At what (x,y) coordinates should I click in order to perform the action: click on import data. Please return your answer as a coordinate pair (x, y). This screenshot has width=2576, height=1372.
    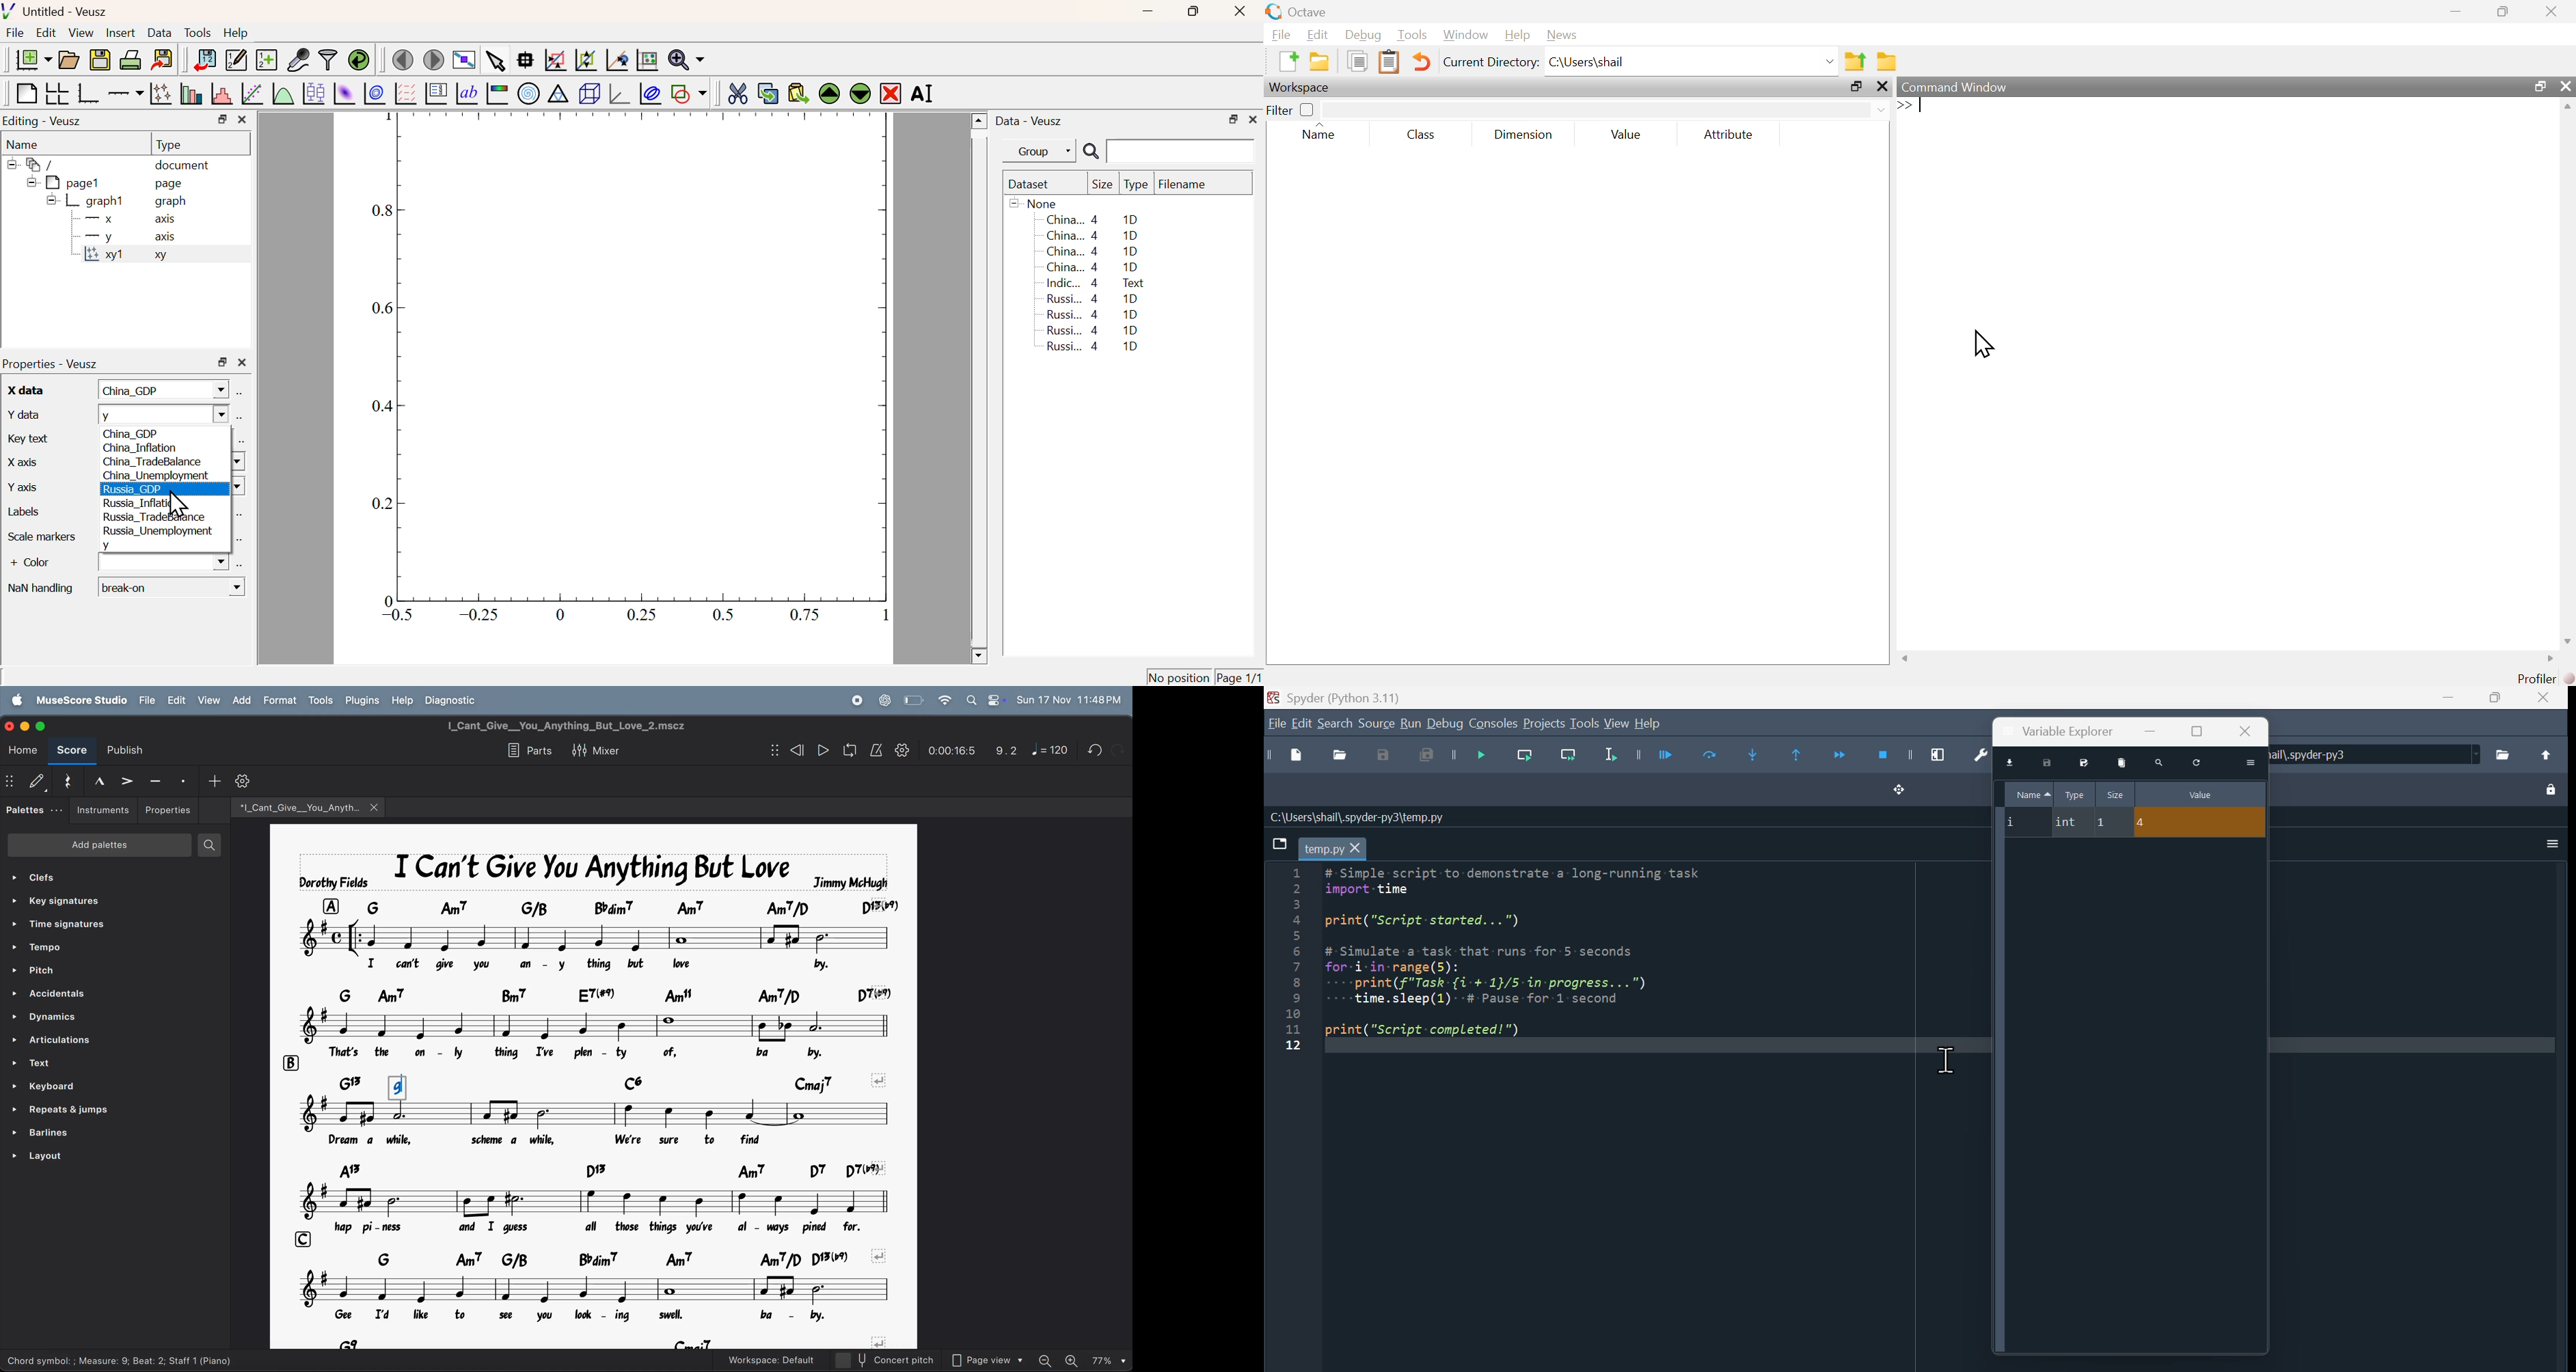
    Looking at the image, I should click on (2011, 761).